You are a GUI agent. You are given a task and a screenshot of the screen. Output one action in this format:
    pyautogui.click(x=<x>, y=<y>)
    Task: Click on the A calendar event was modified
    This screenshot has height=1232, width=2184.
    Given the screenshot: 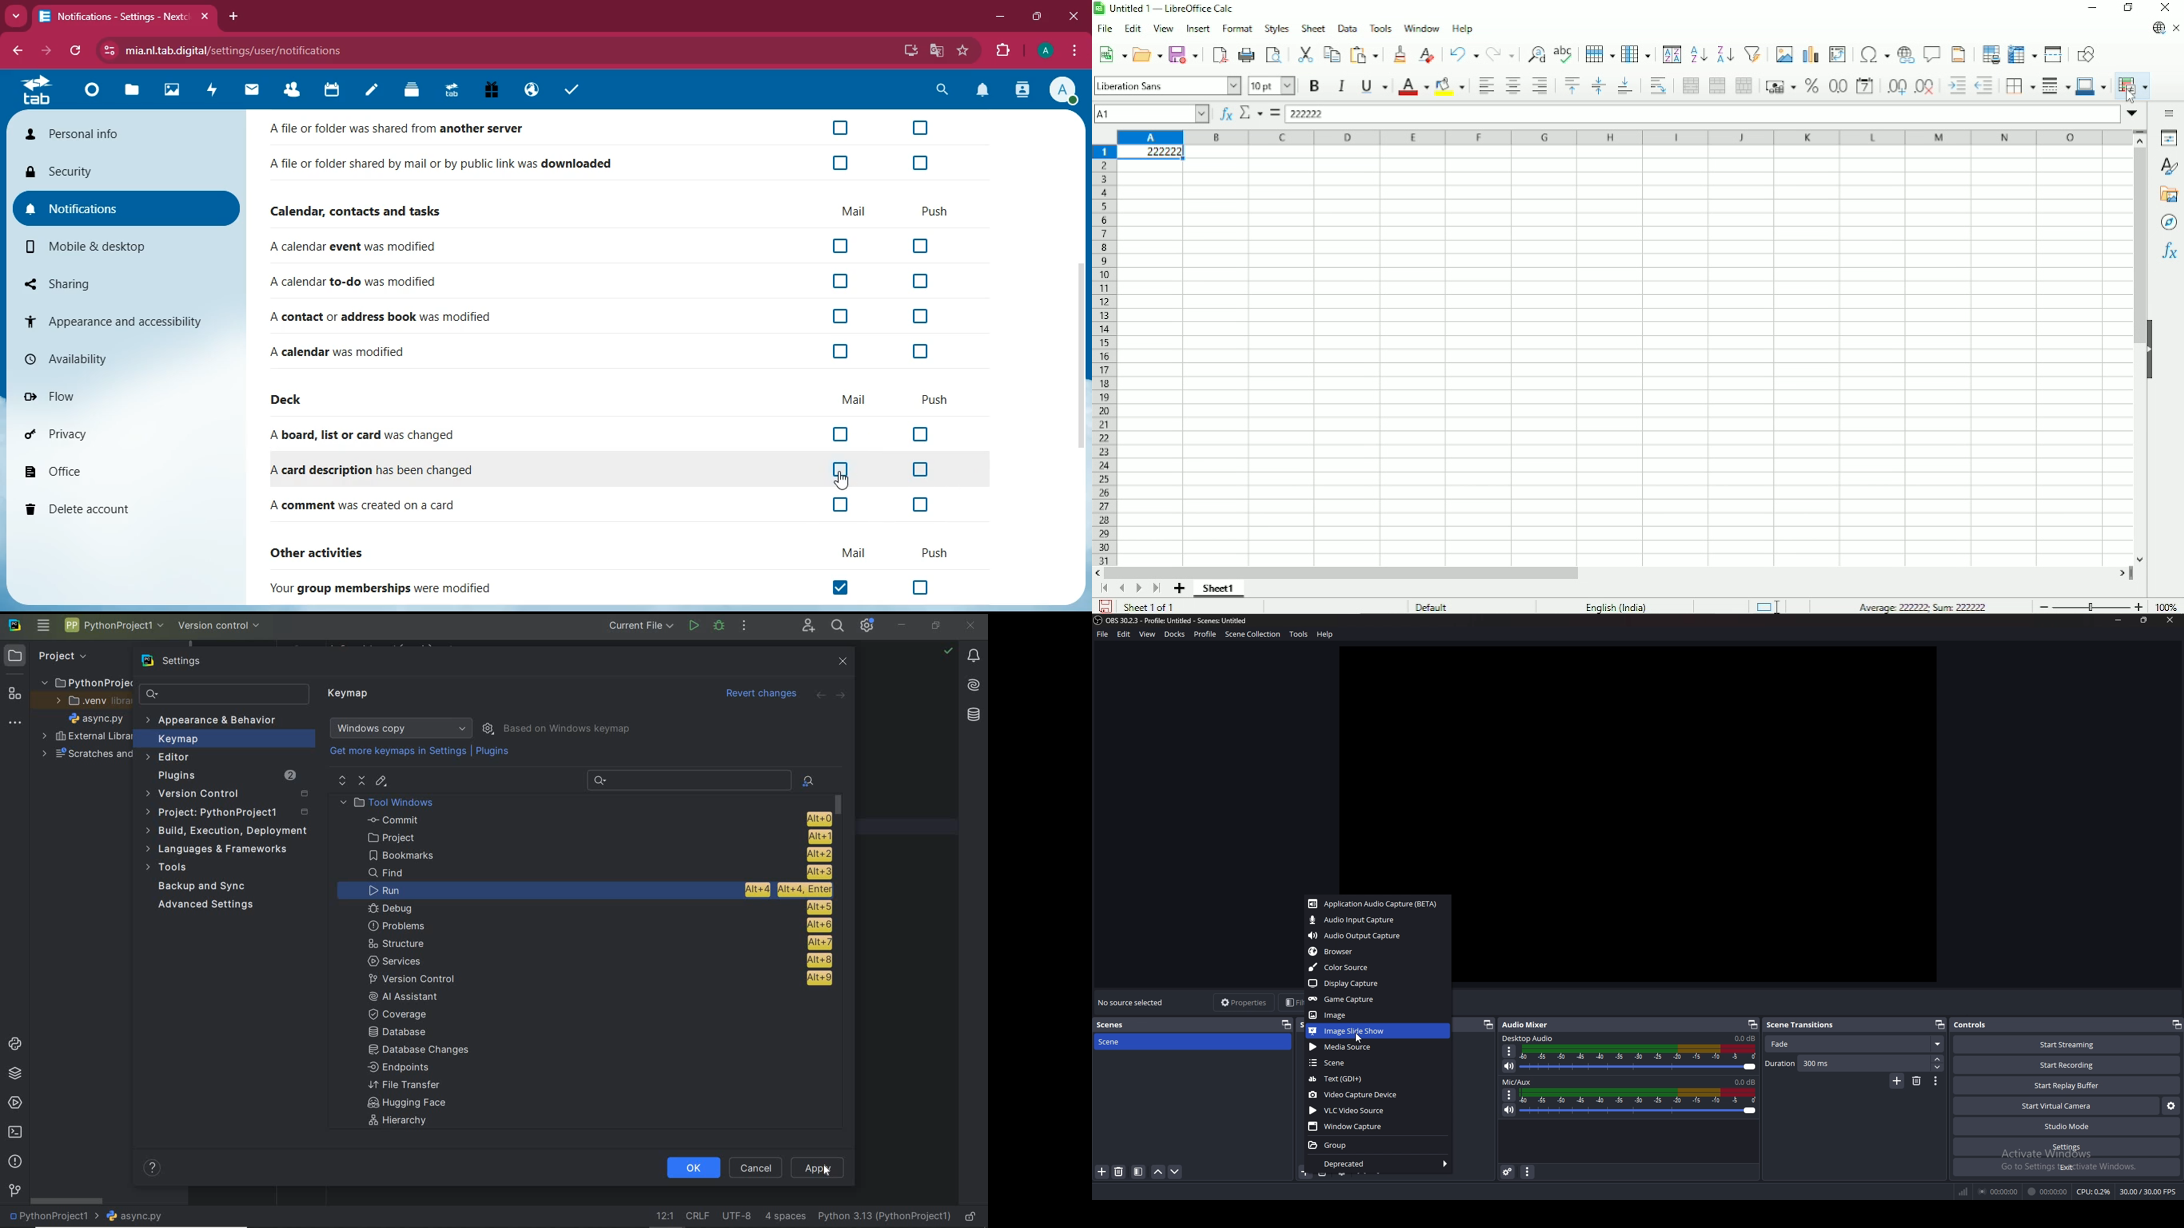 What is the action you would take?
    pyautogui.click(x=357, y=248)
    